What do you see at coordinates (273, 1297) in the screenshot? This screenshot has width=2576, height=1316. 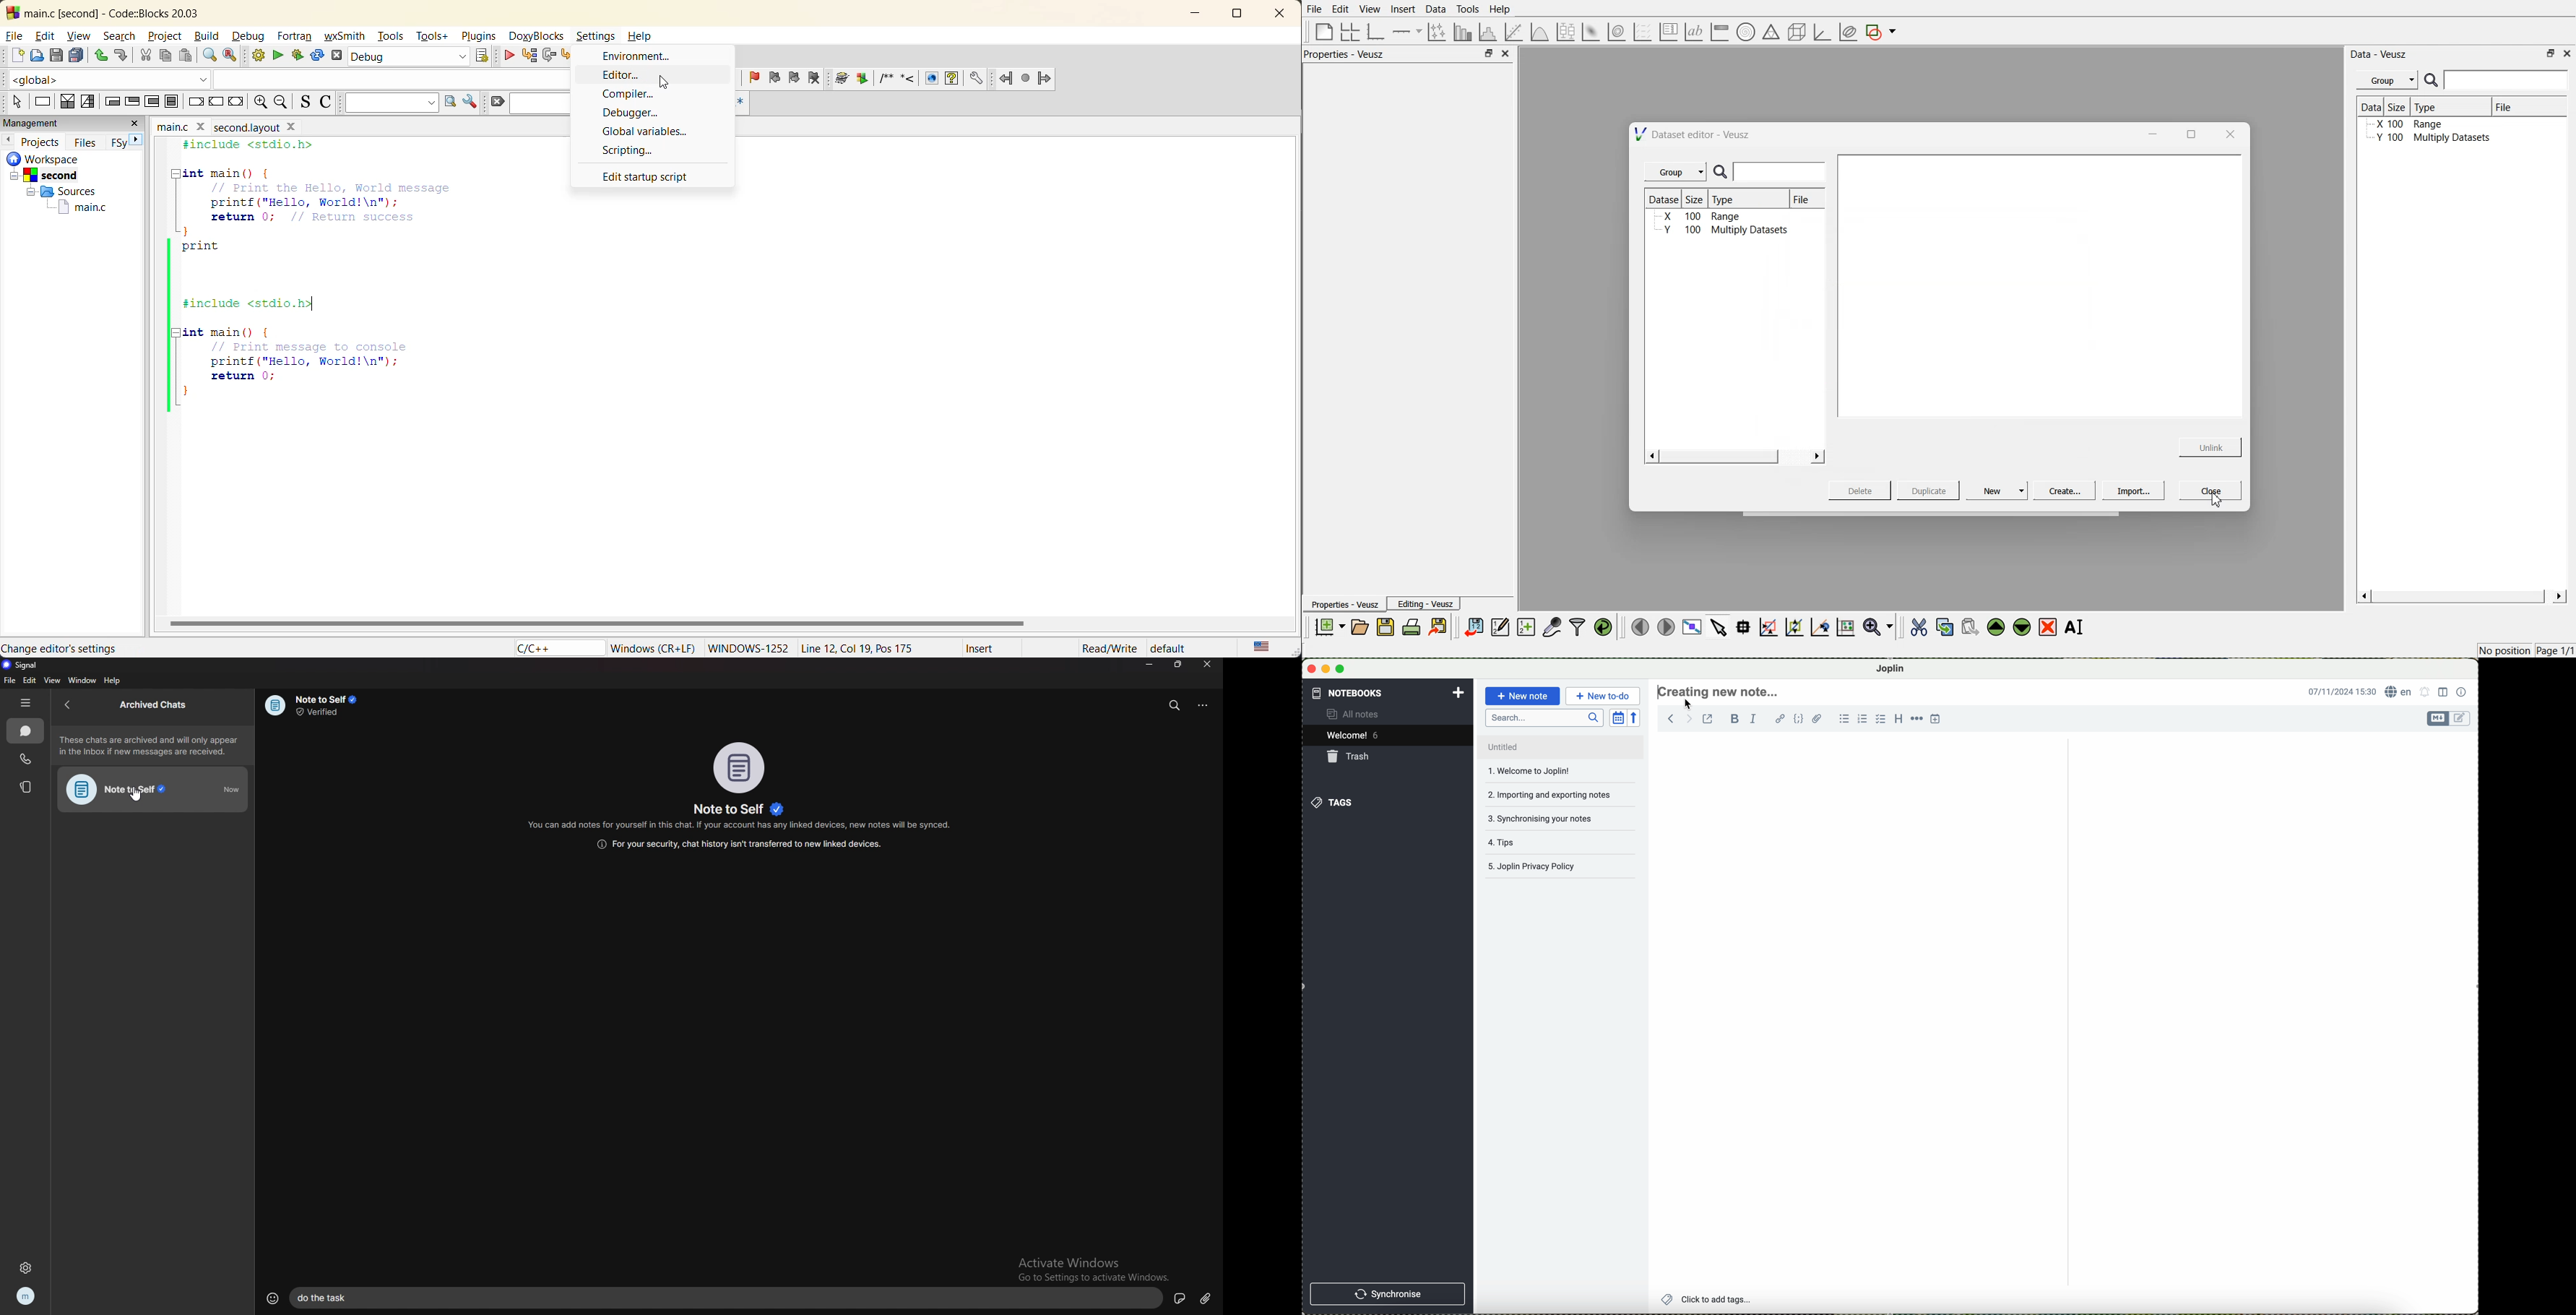 I see `emojis` at bounding box center [273, 1297].